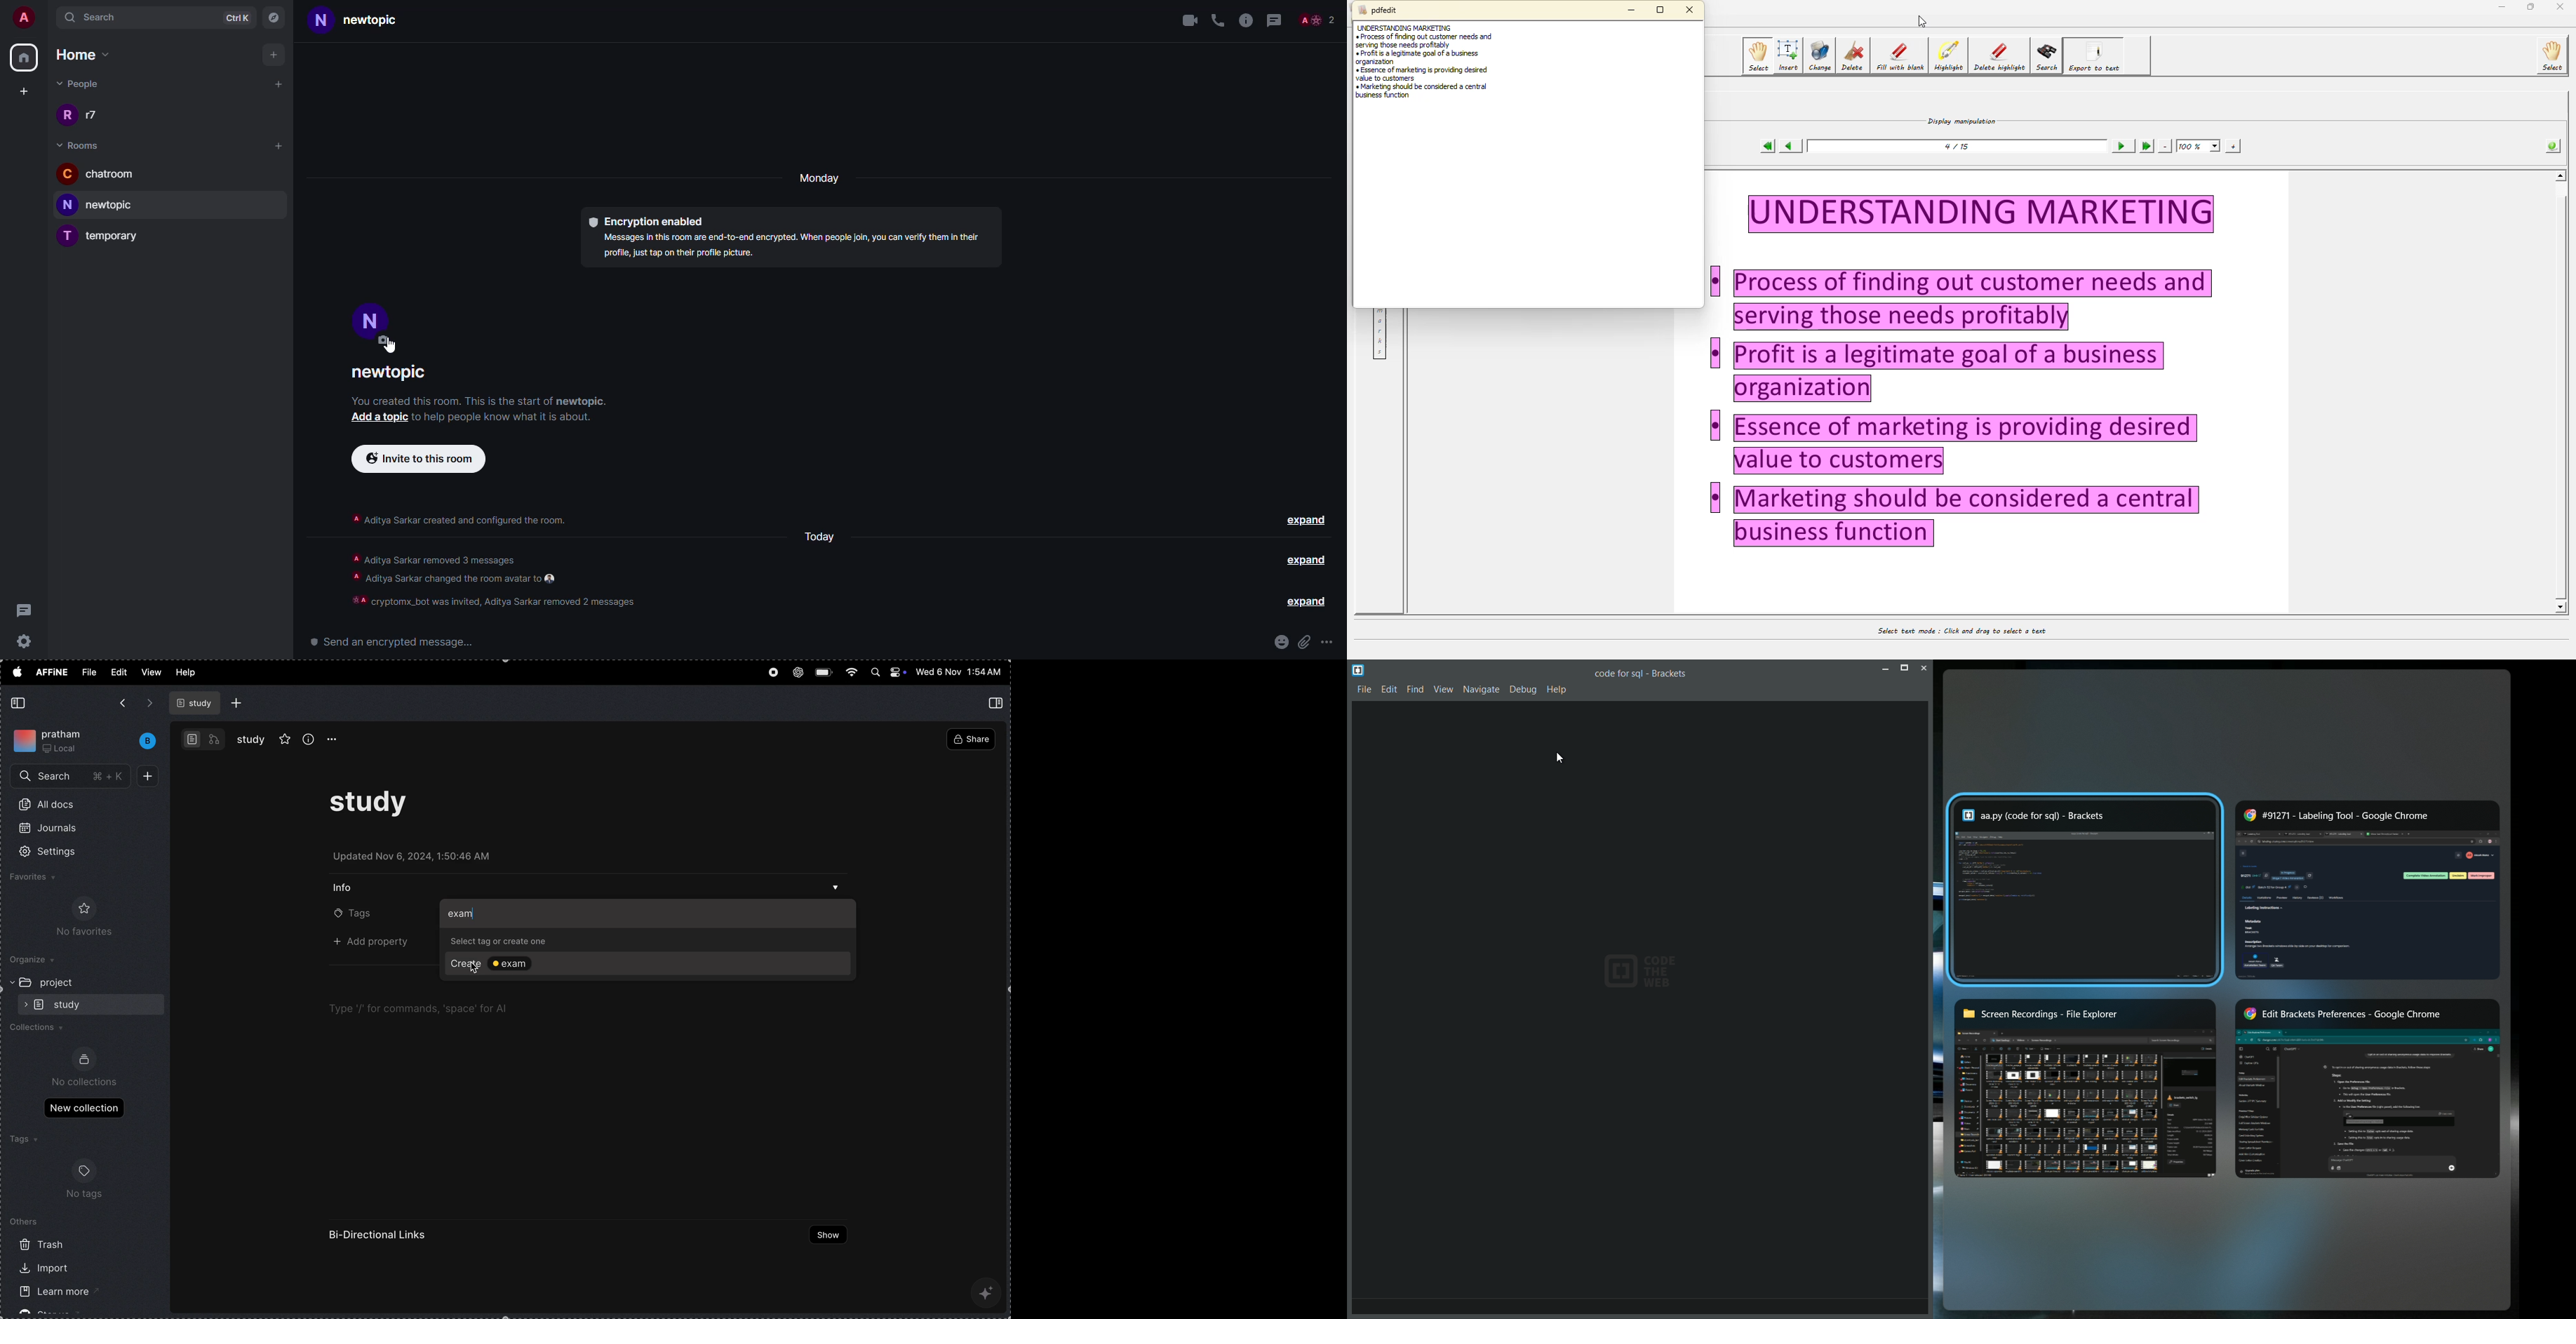 This screenshot has width=2576, height=1344. I want to click on edit, so click(118, 671).